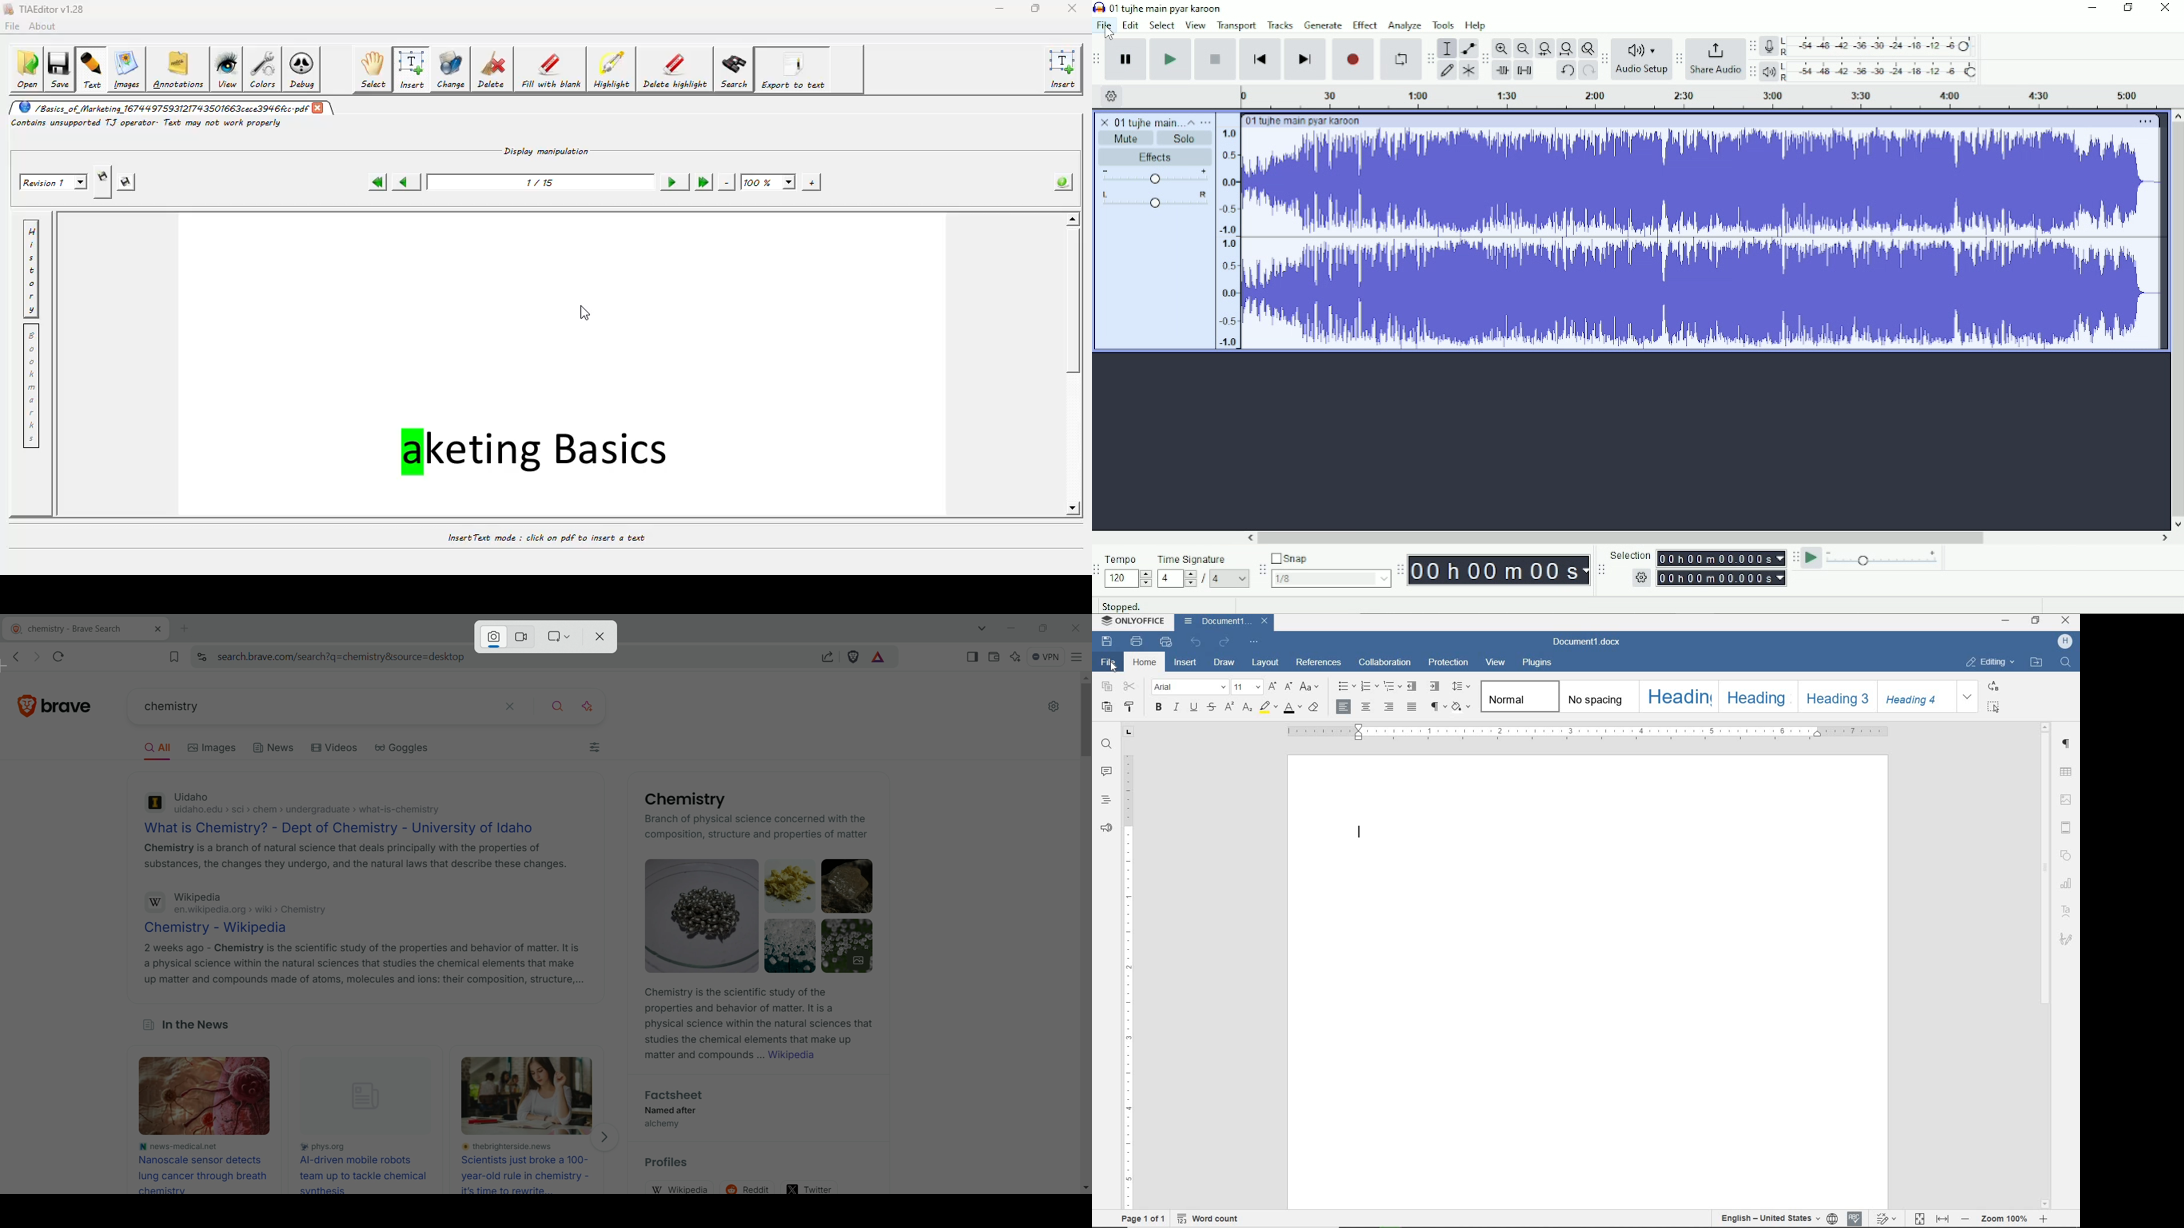 This screenshot has width=2184, height=1232. I want to click on highlight color, so click(1271, 708).